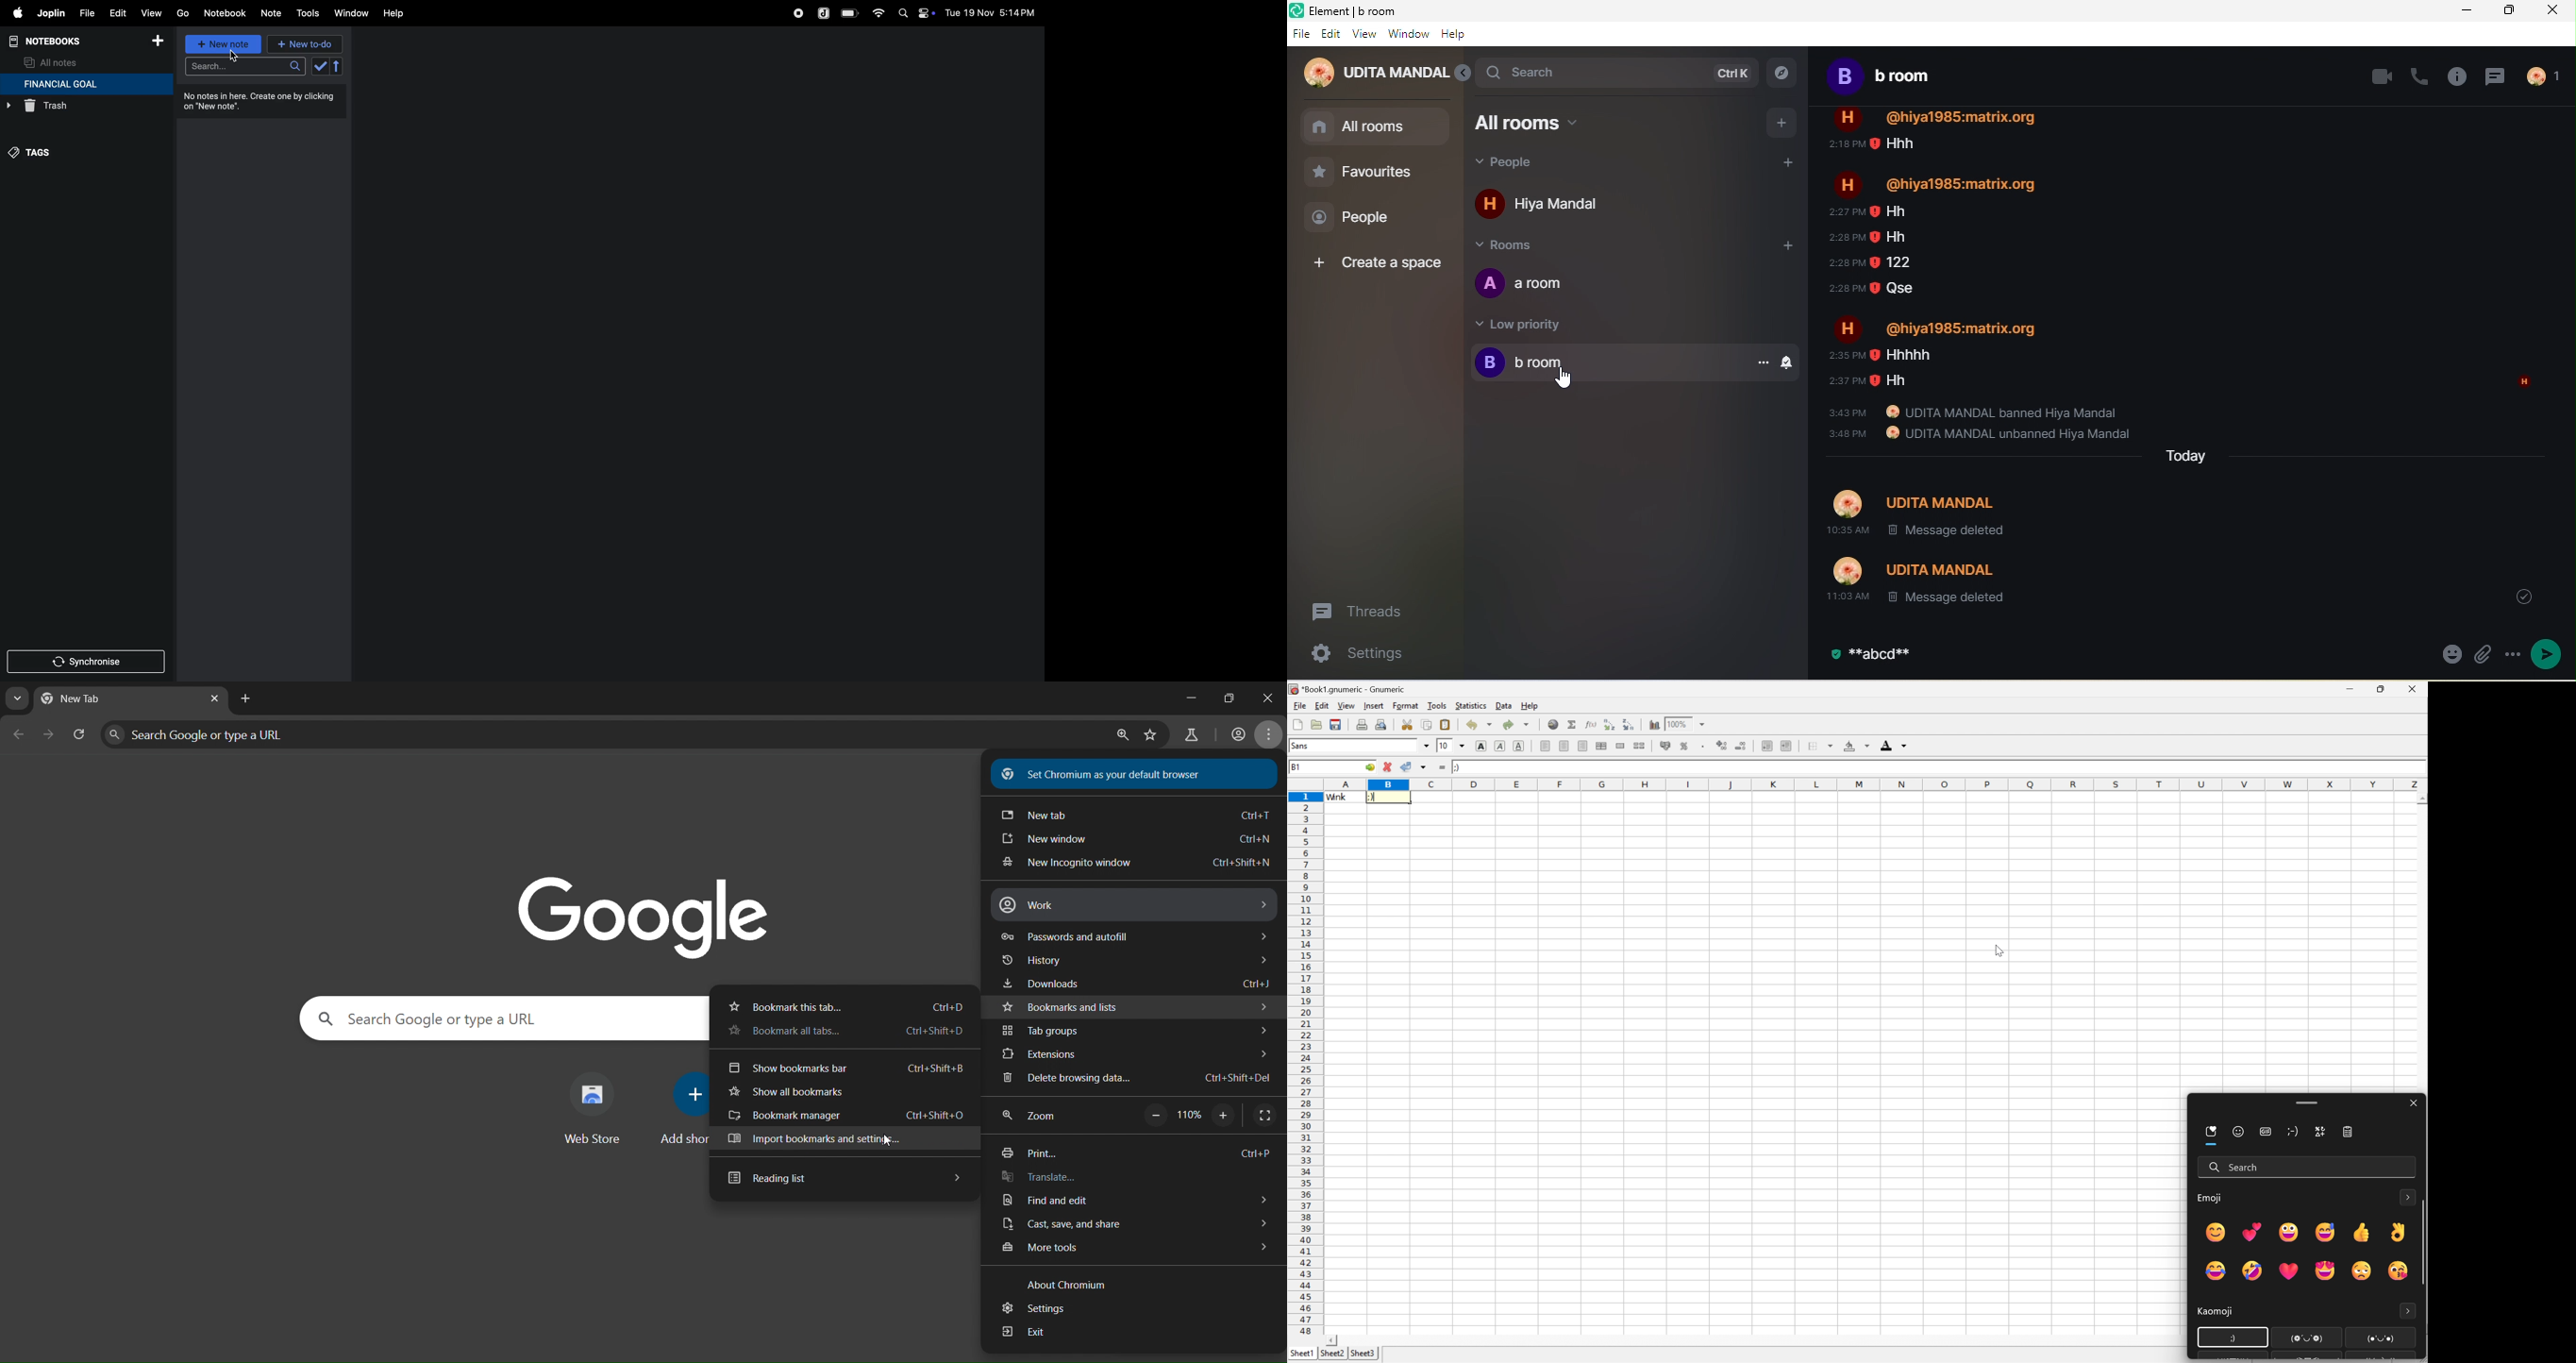  What do you see at coordinates (1856, 744) in the screenshot?
I see `background` at bounding box center [1856, 744].